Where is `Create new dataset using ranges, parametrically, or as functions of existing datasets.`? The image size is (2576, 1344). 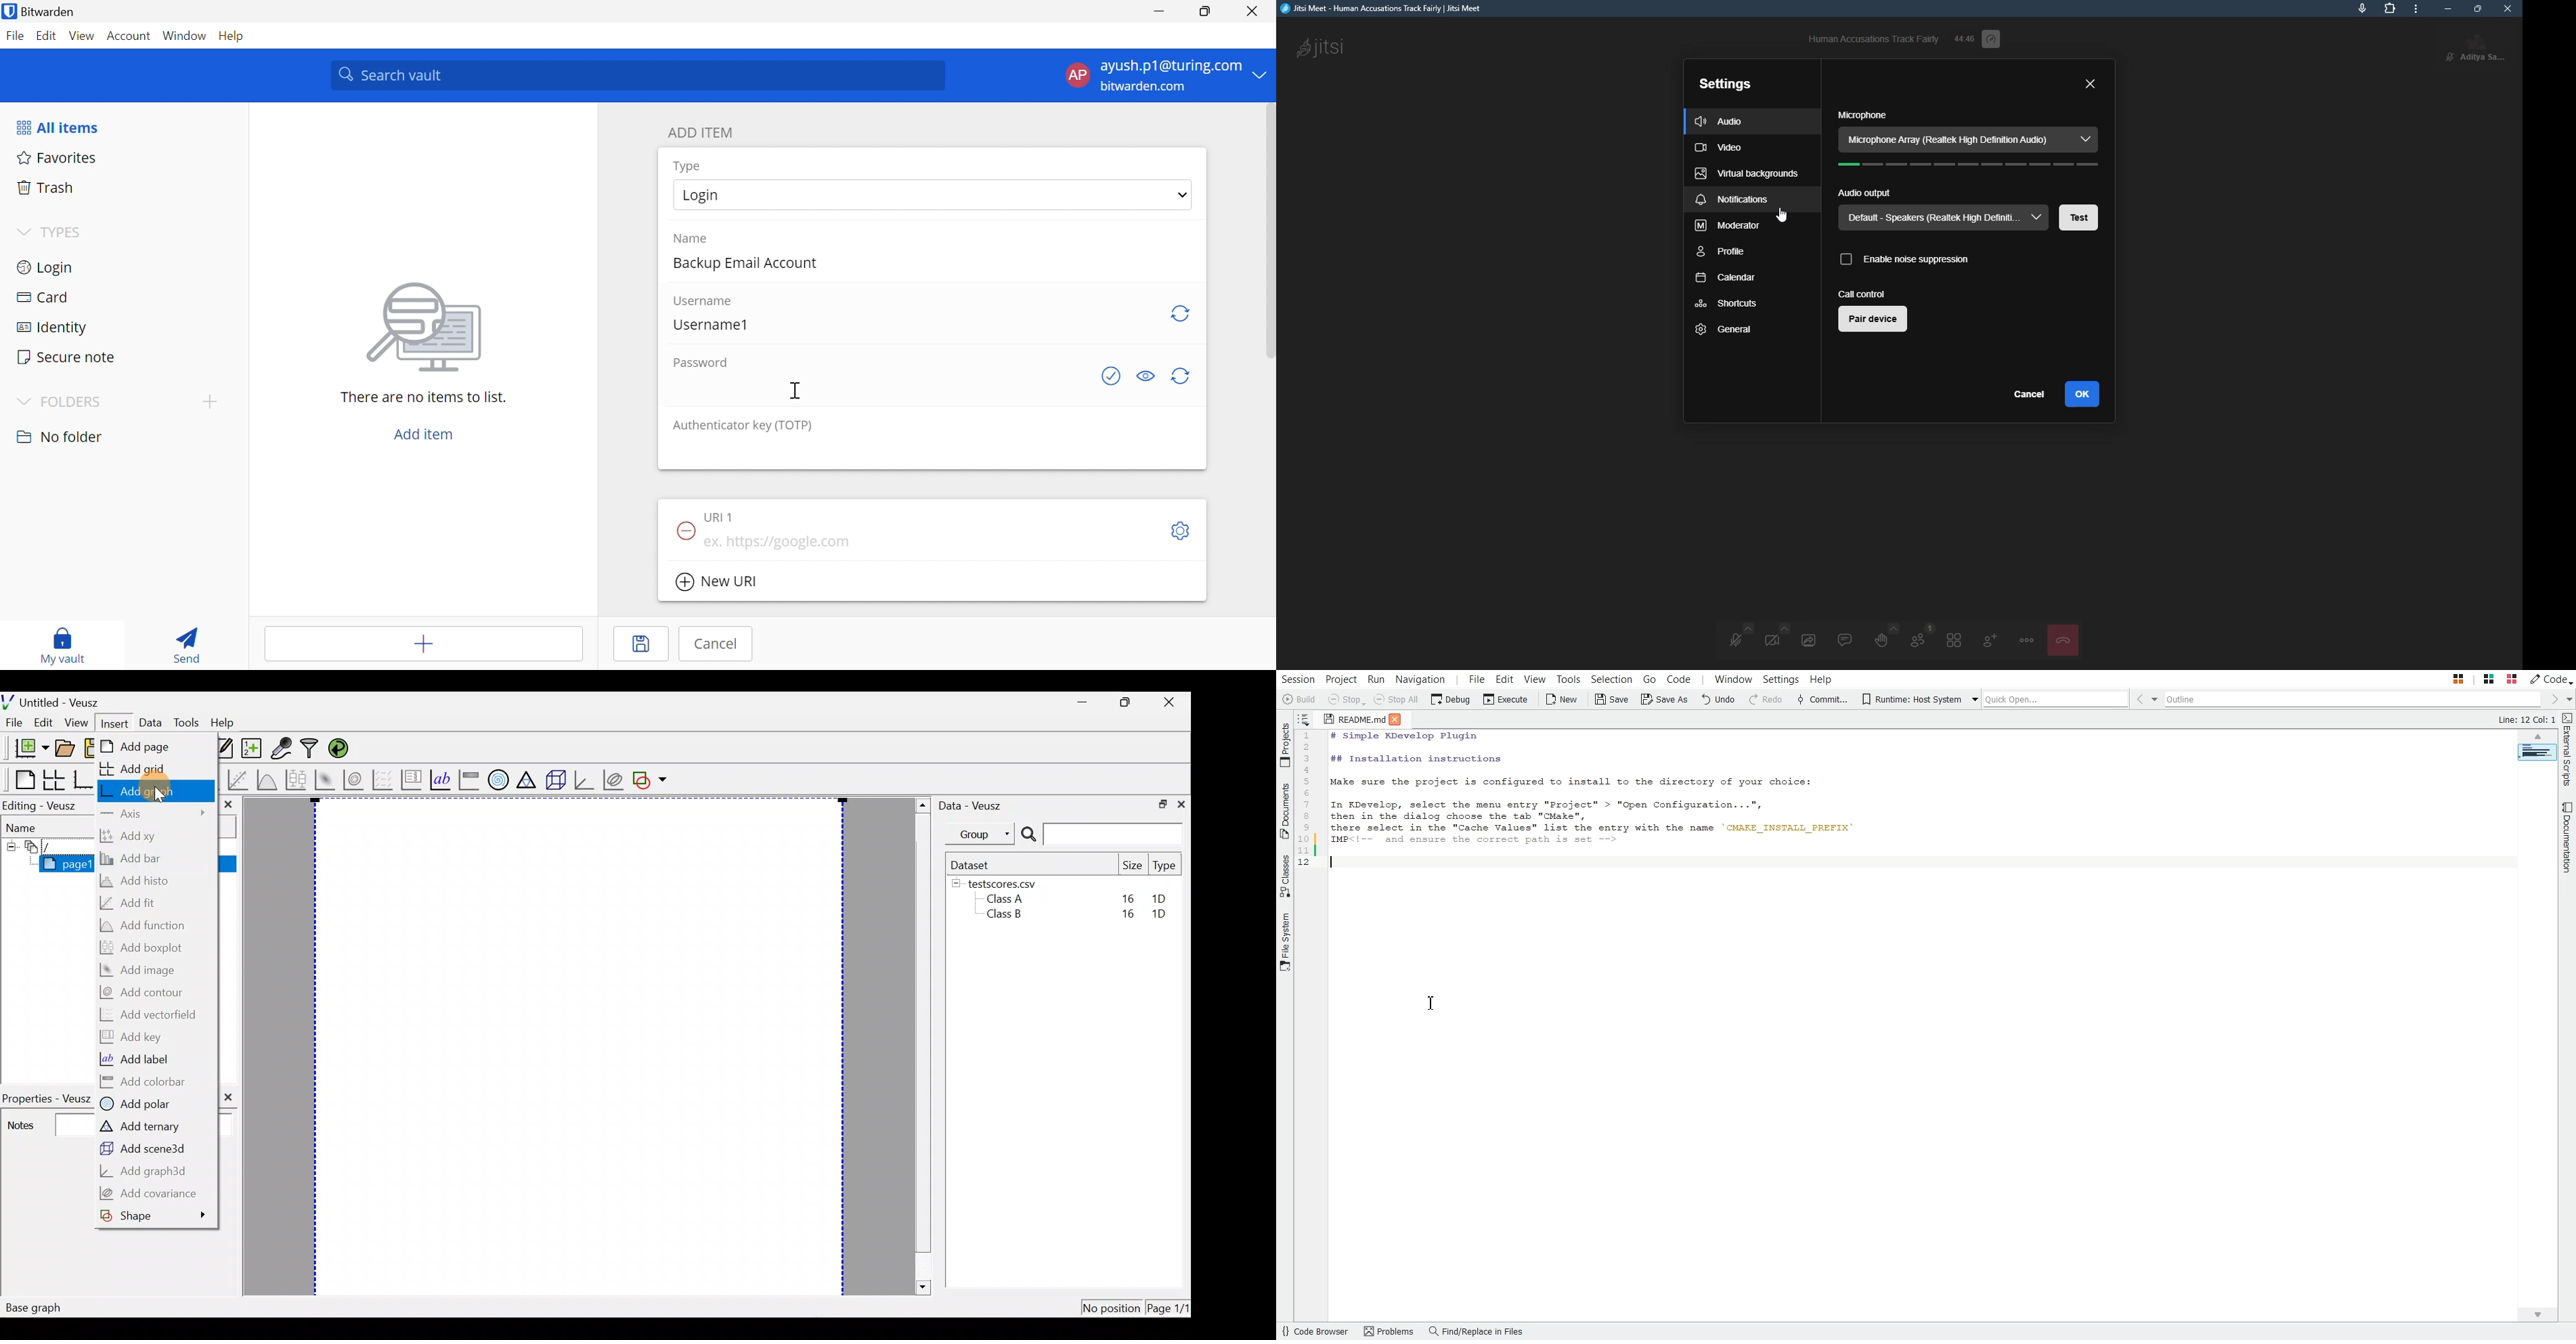 Create new dataset using ranges, parametrically, or as functions of existing datasets. is located at coordinates (249, 748).